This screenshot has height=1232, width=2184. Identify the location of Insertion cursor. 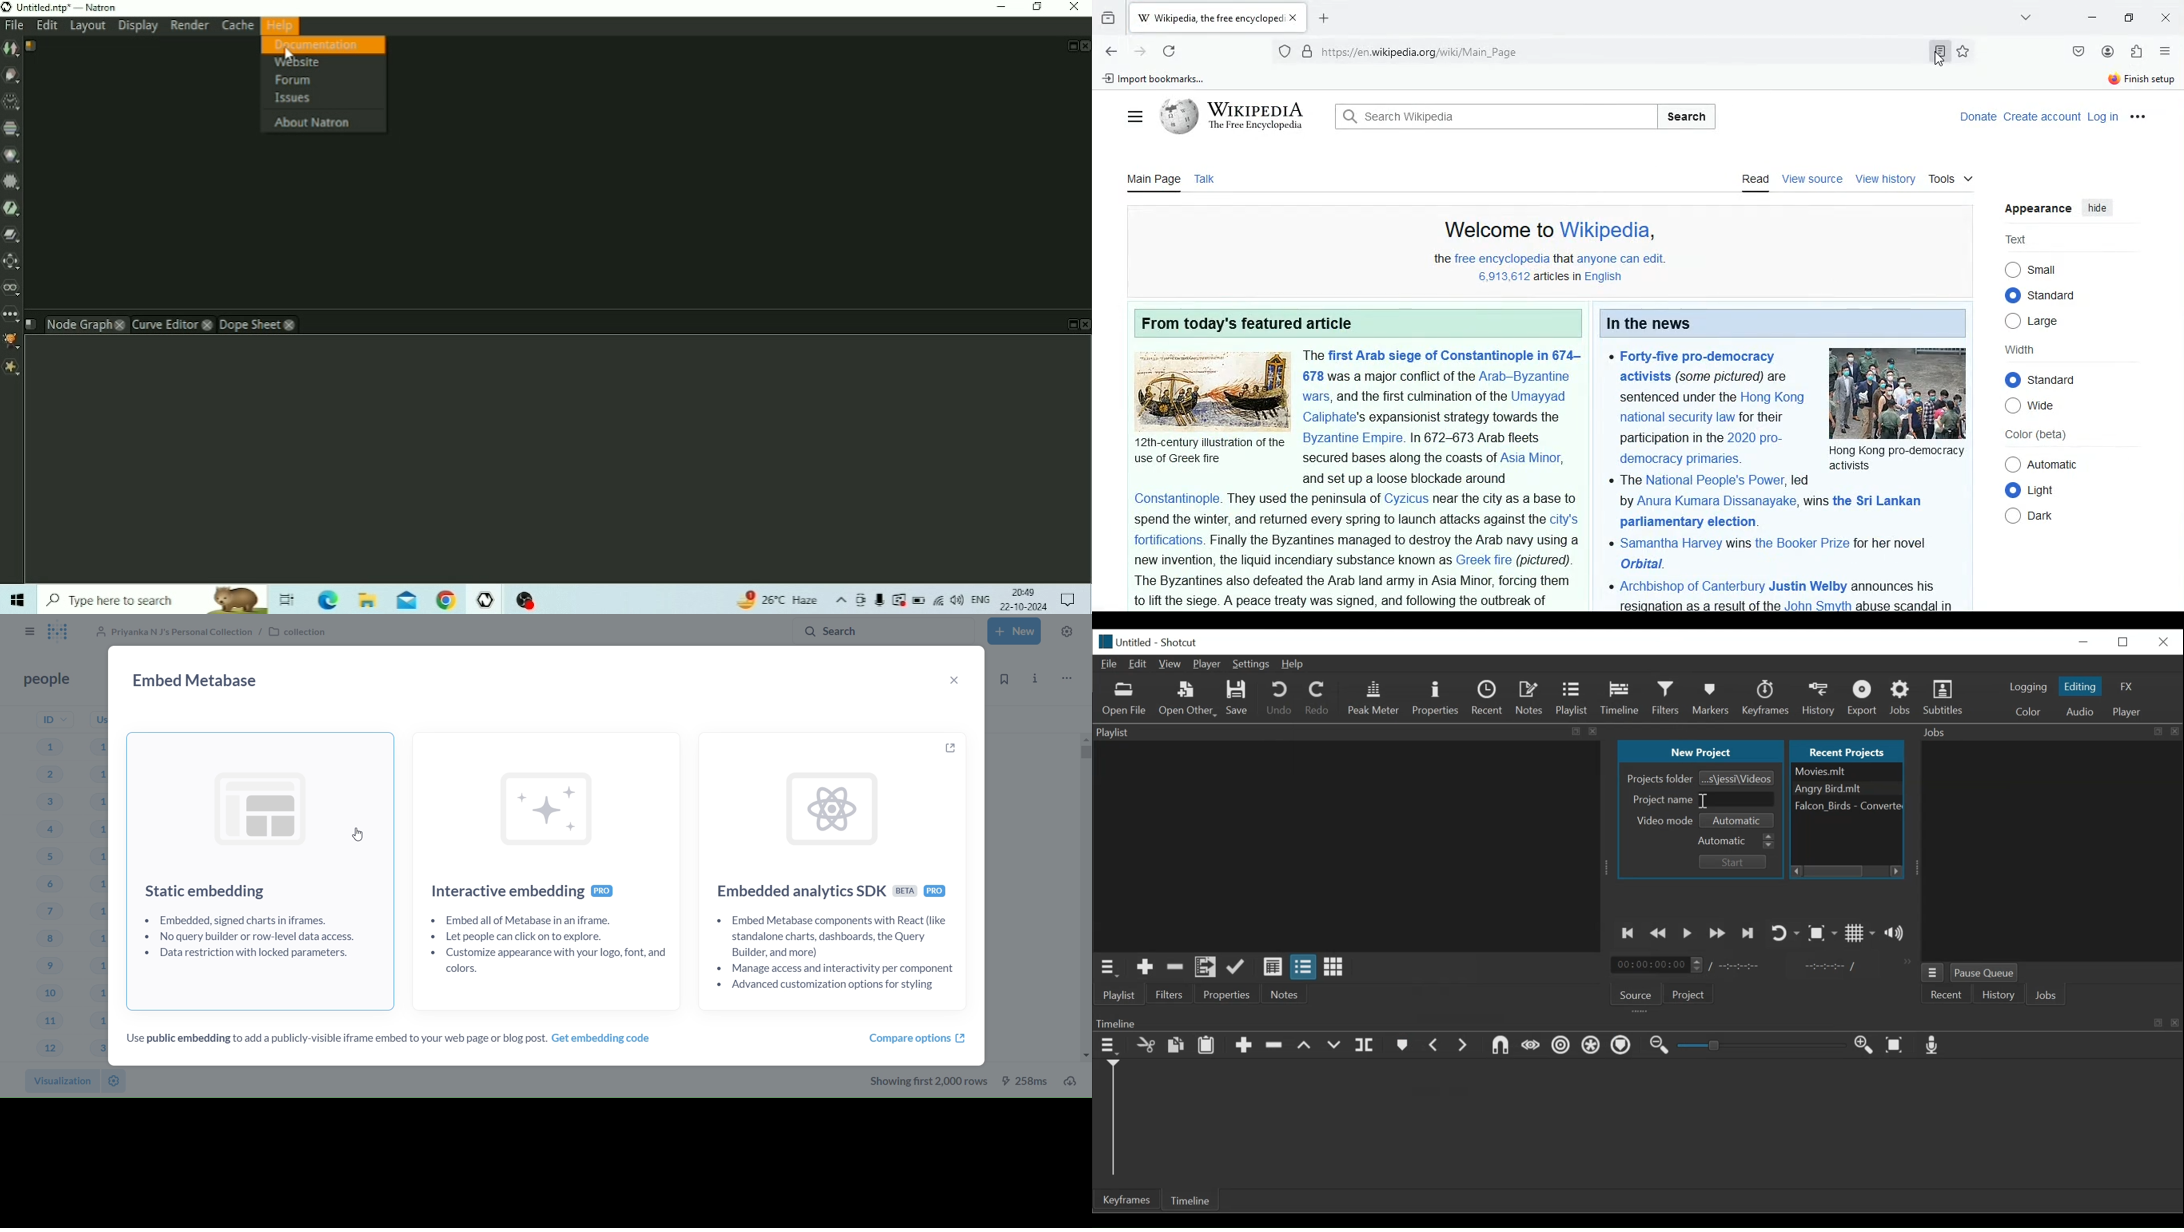
(1701, 803).